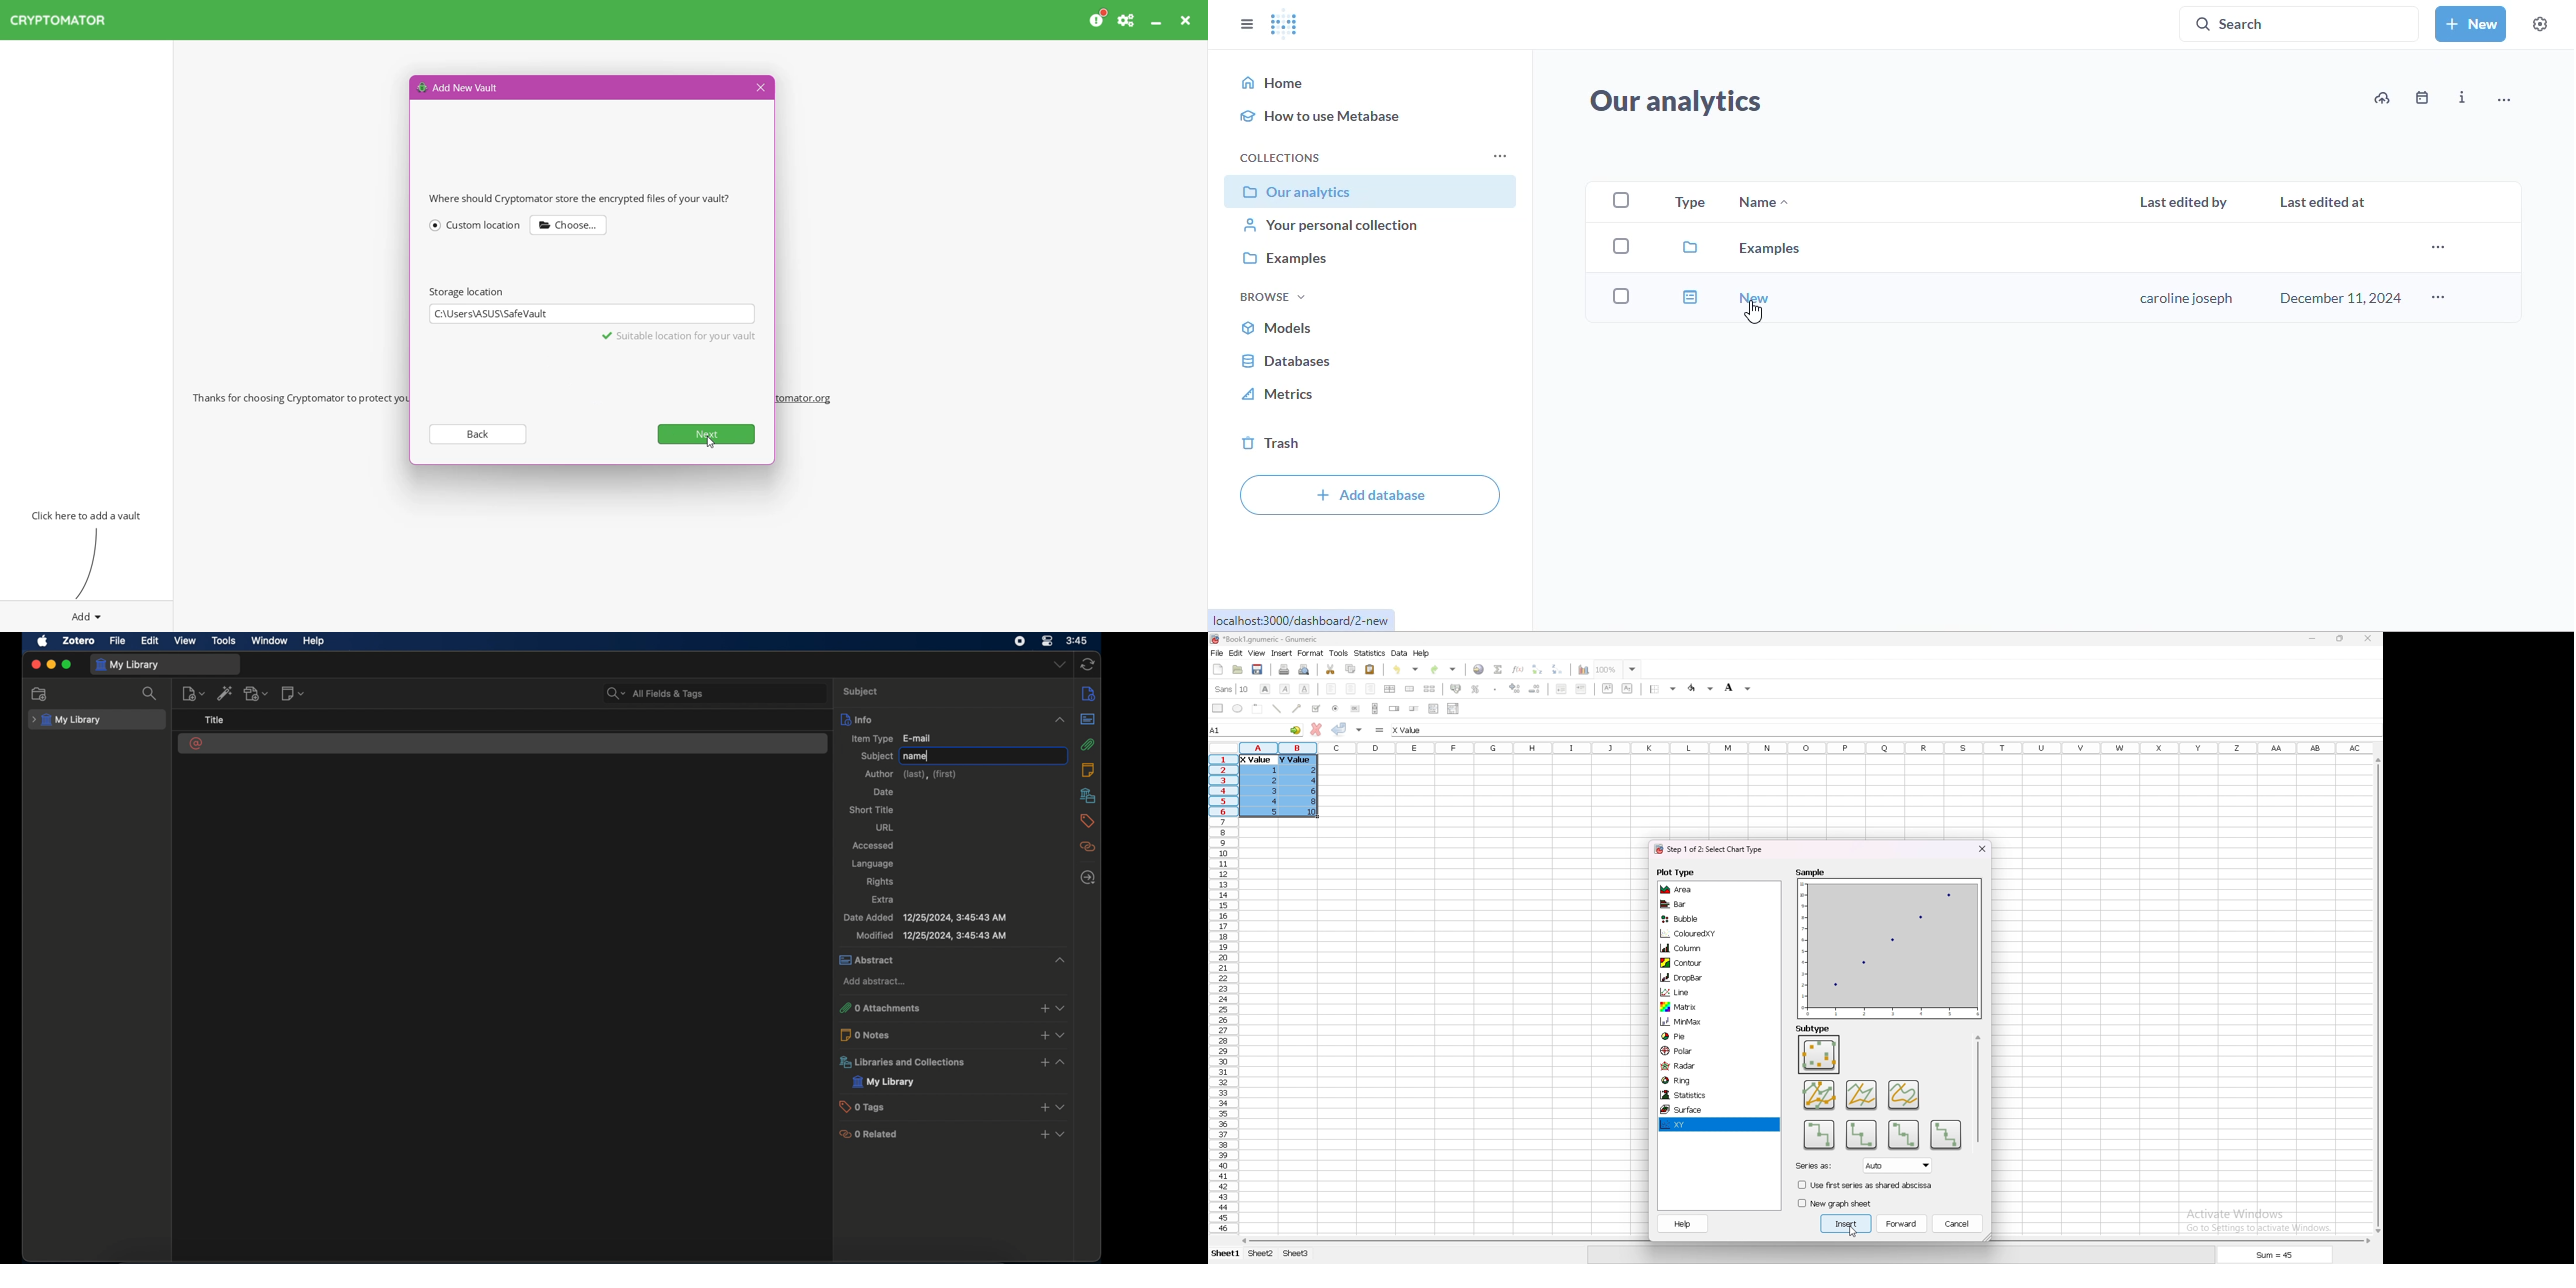  What do you see at coordinates (35, 664) in the screenshot?
I see `close` at bounding box center [35, 664].